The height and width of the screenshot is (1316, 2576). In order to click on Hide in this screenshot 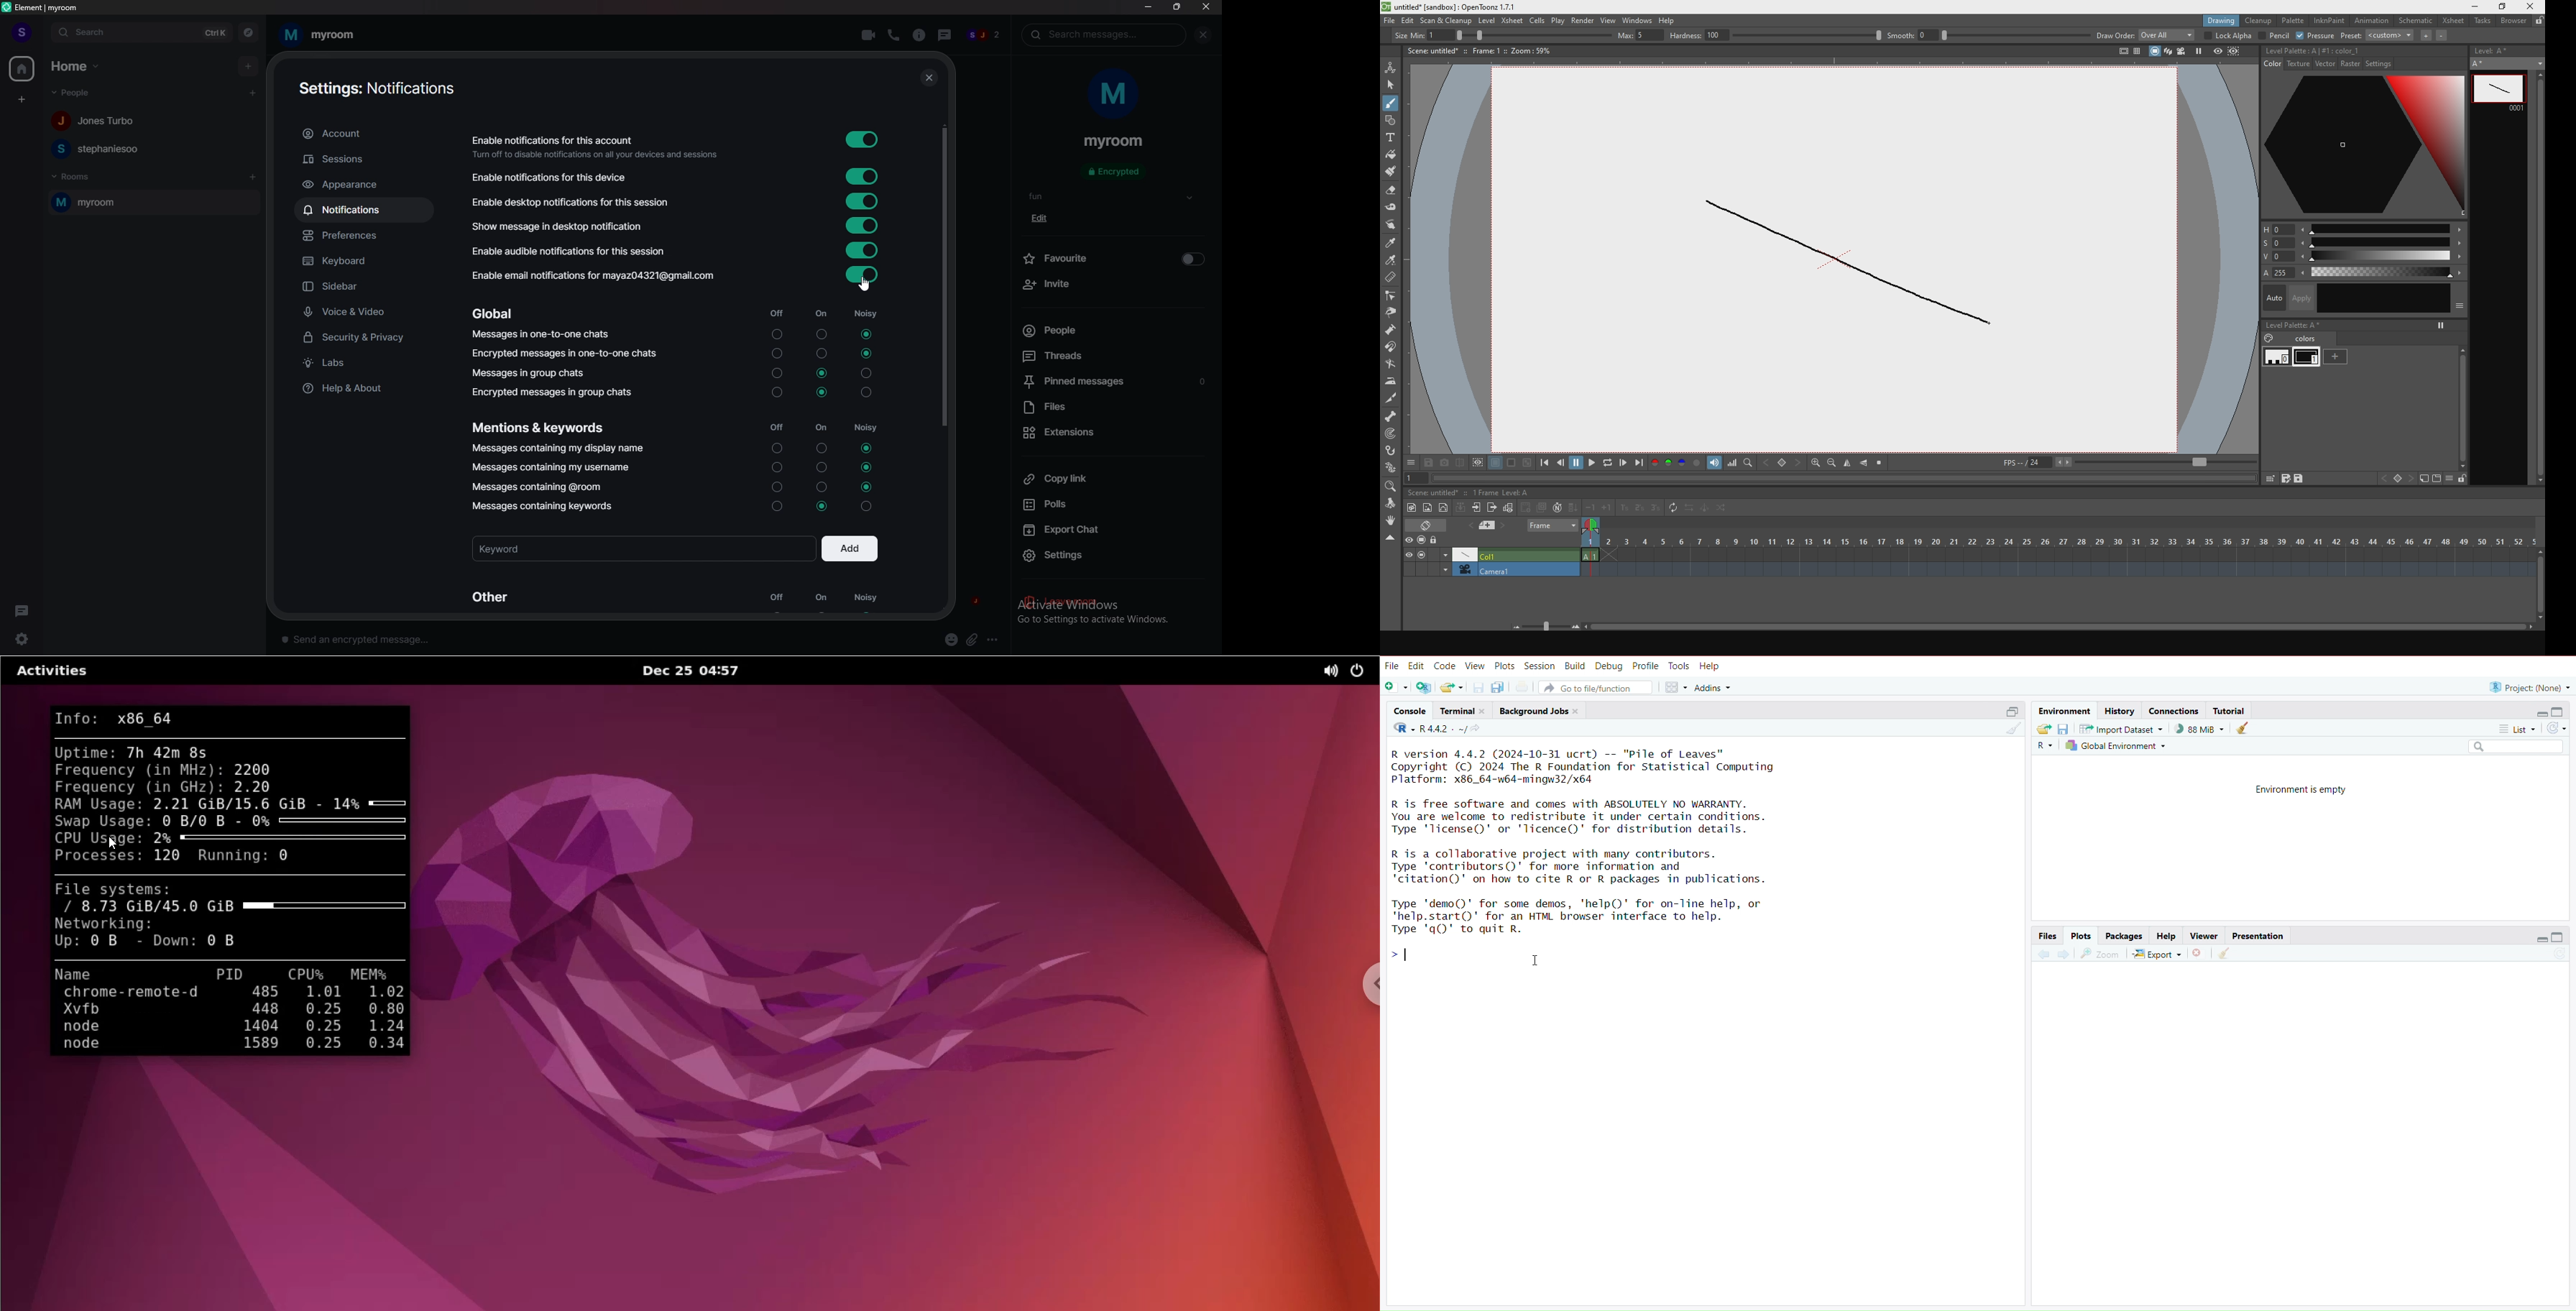, I will do `click(2541, 937)`.